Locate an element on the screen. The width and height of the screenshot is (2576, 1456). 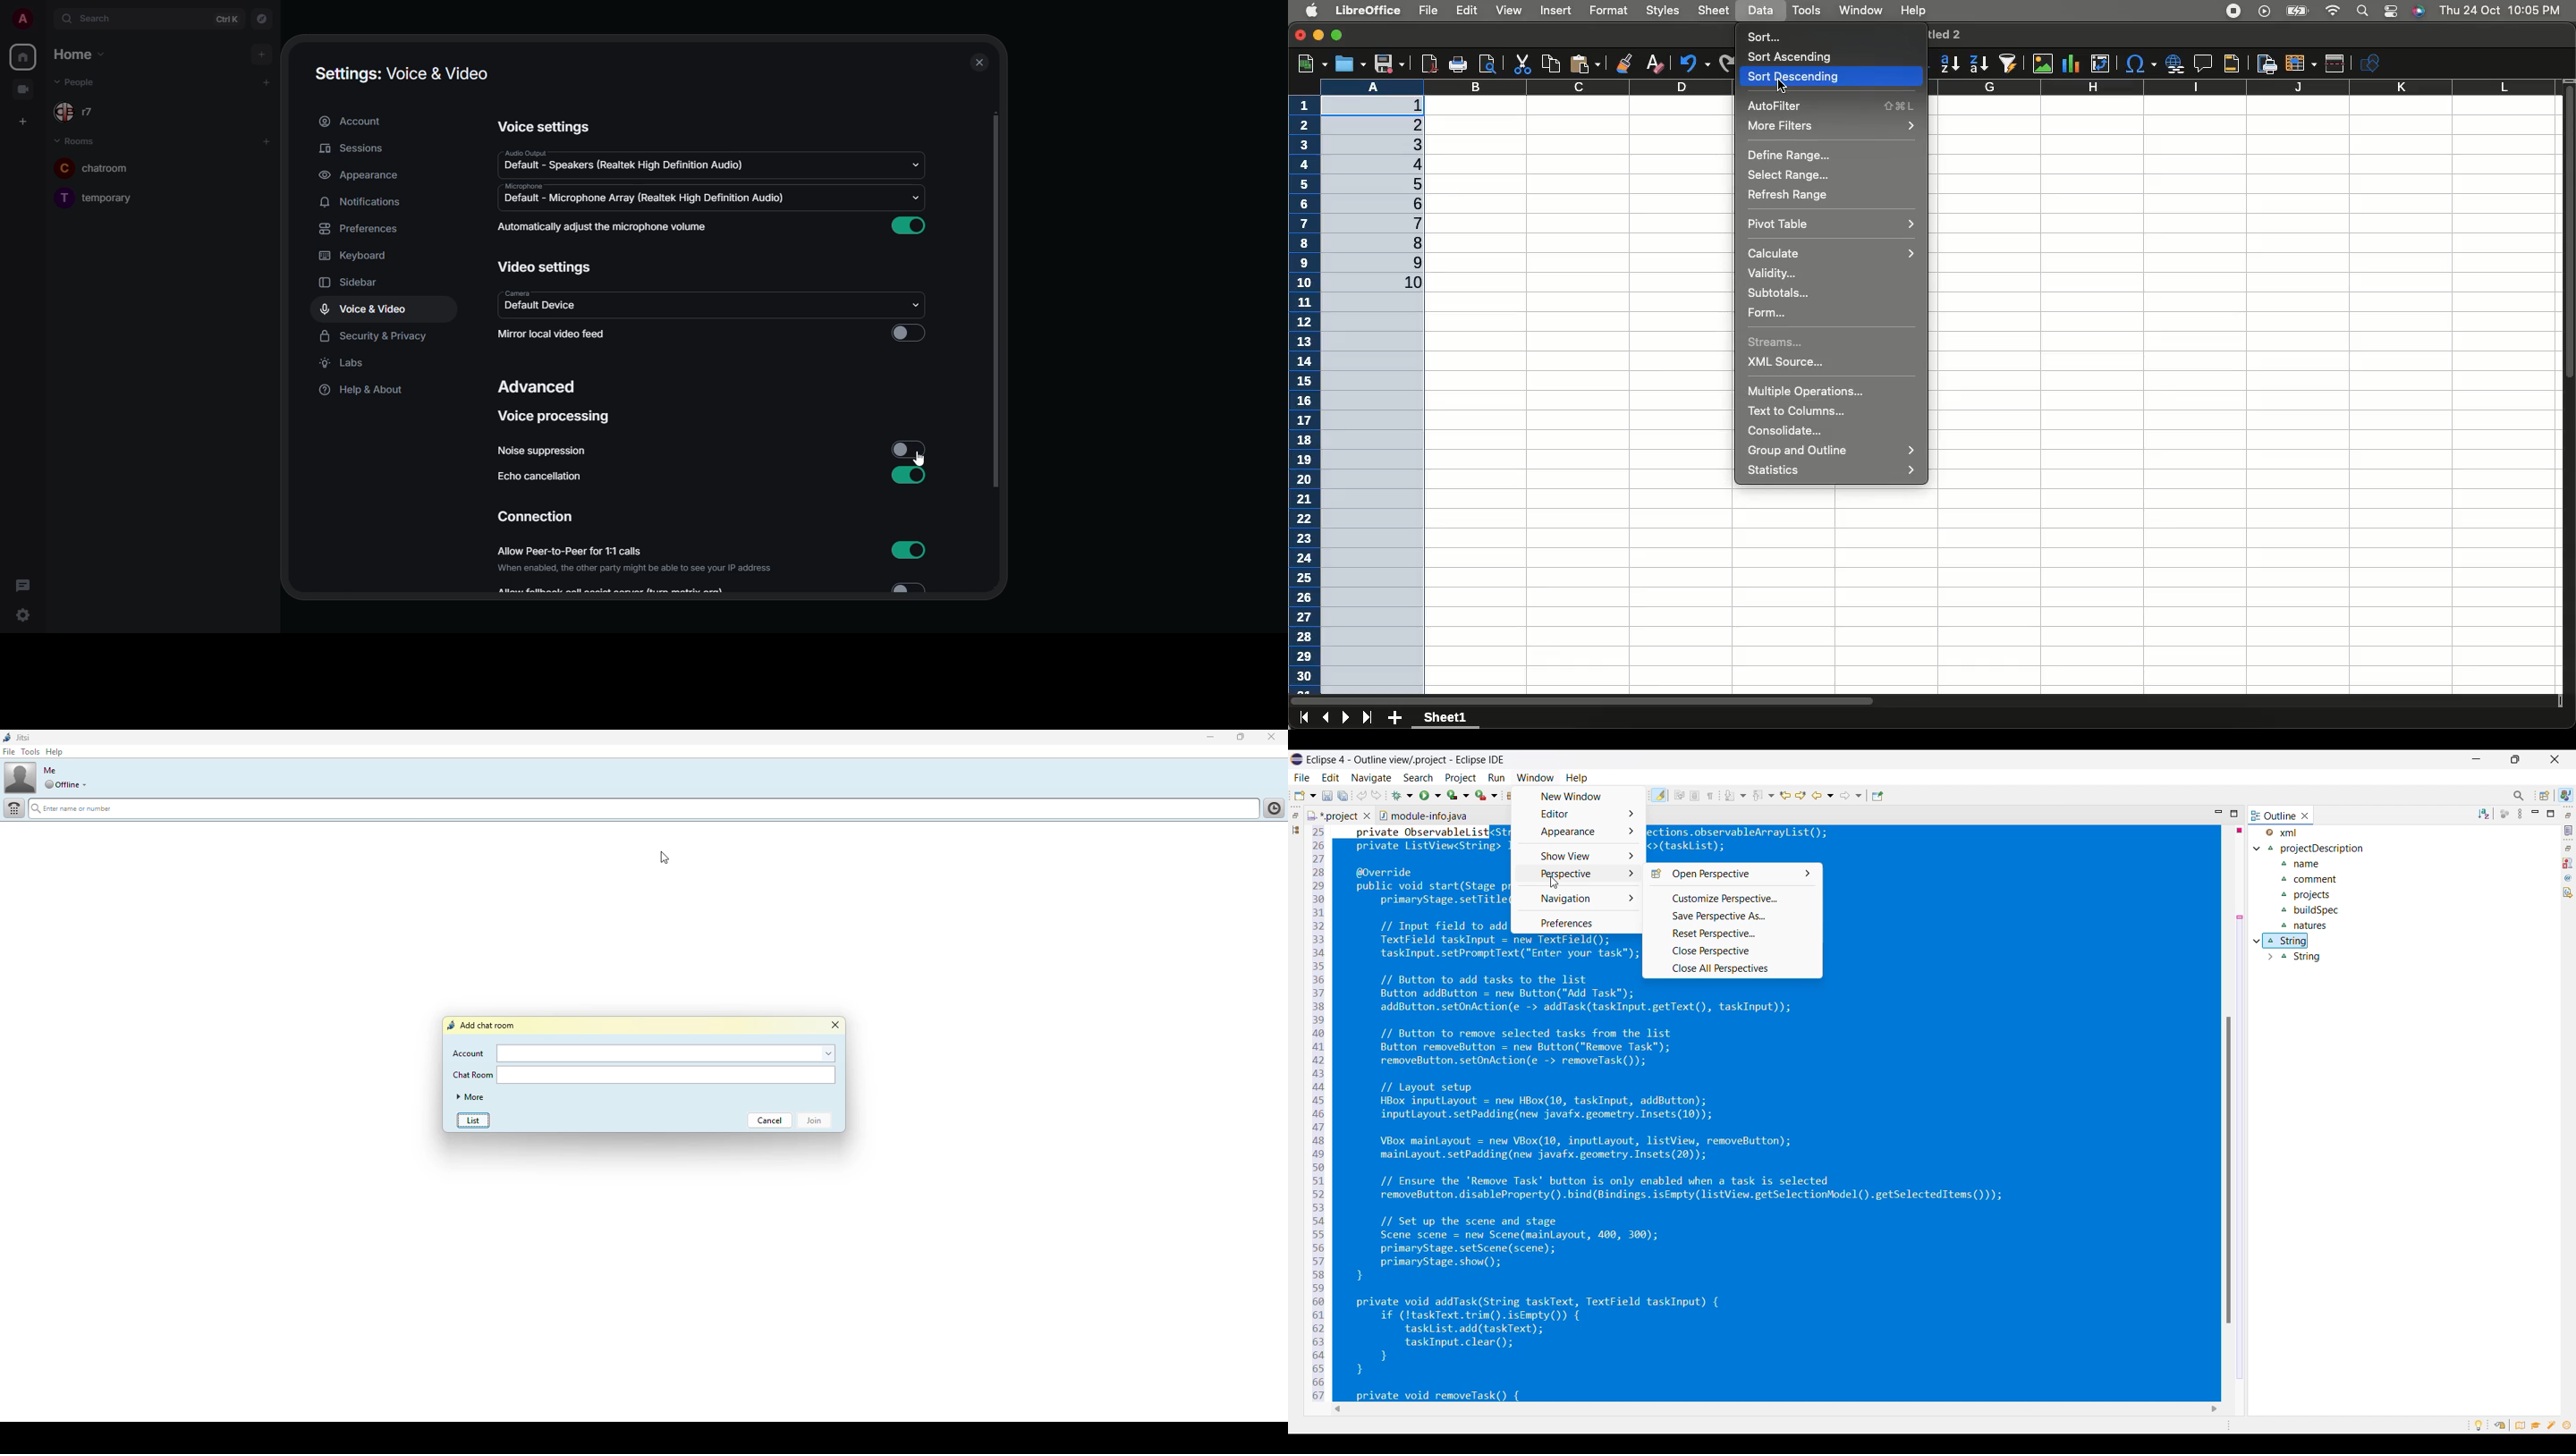
keyboard is located at coordinates (358, 254).